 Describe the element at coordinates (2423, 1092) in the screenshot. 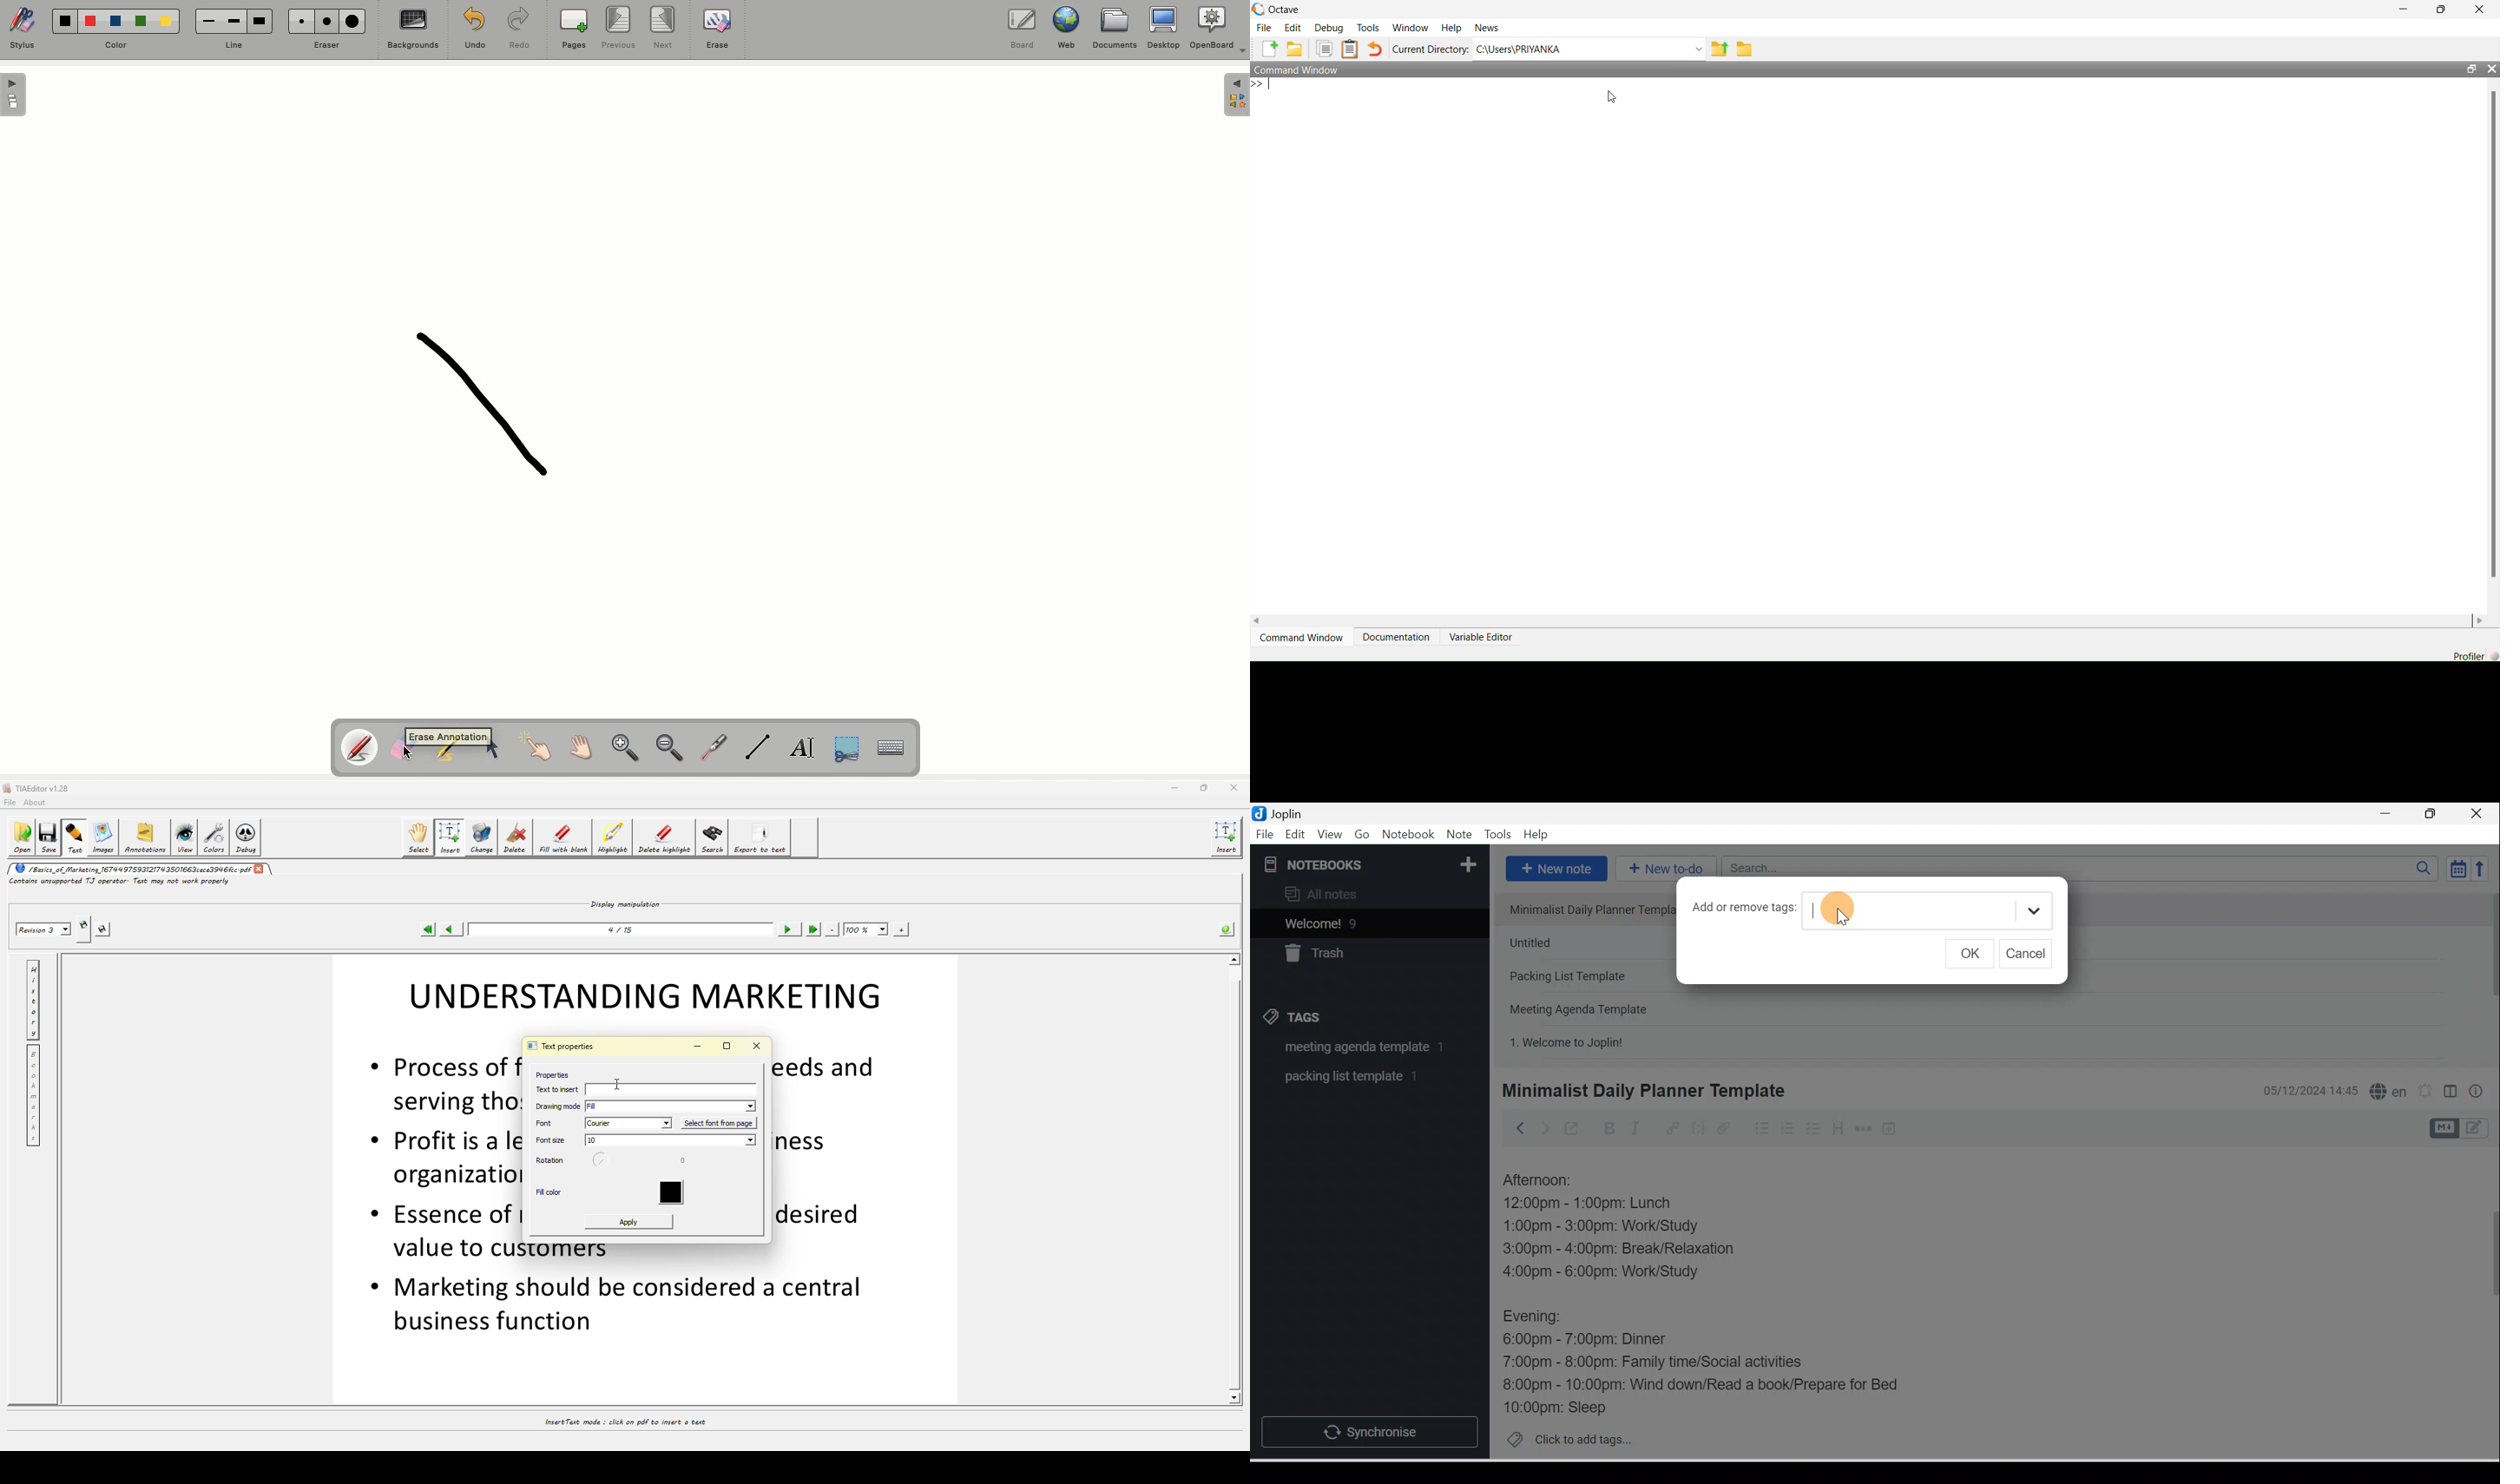

I see `Set alarm` at that location.